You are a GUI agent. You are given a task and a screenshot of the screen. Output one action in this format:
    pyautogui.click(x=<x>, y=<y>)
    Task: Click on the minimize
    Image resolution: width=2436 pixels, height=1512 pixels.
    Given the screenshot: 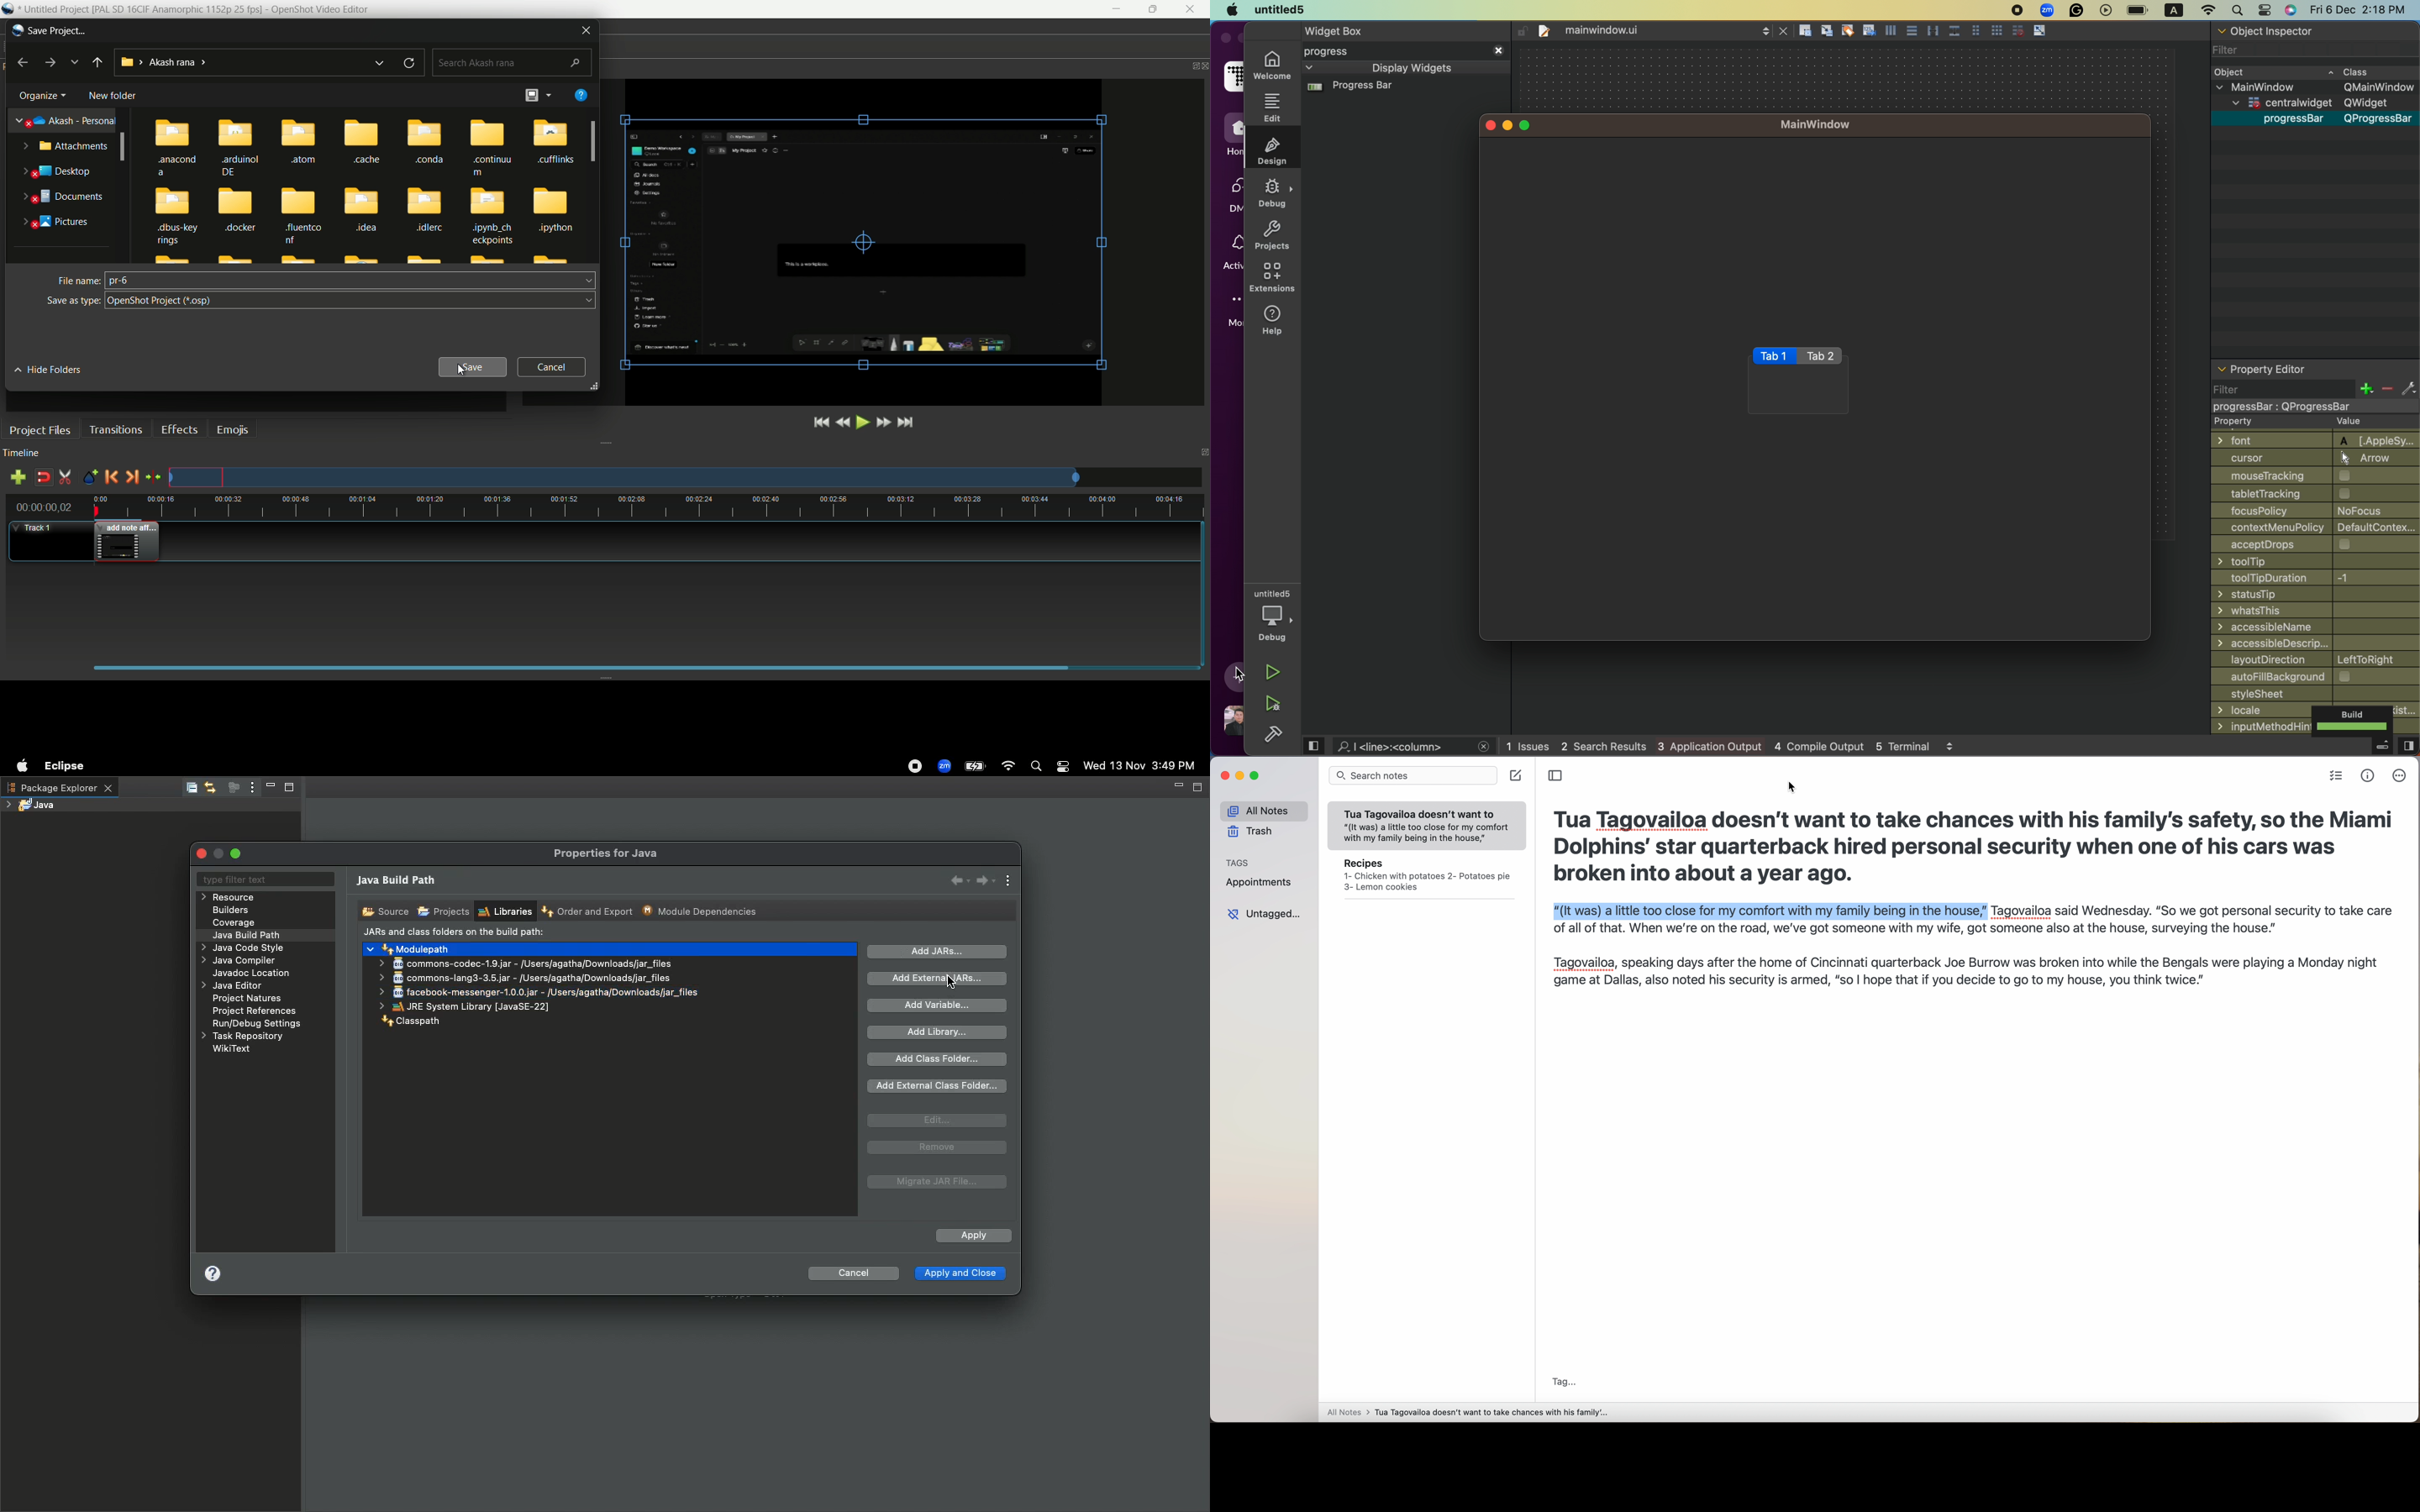 What is the action you would take?
    pyautogui.click(x=1507, y=126)
    